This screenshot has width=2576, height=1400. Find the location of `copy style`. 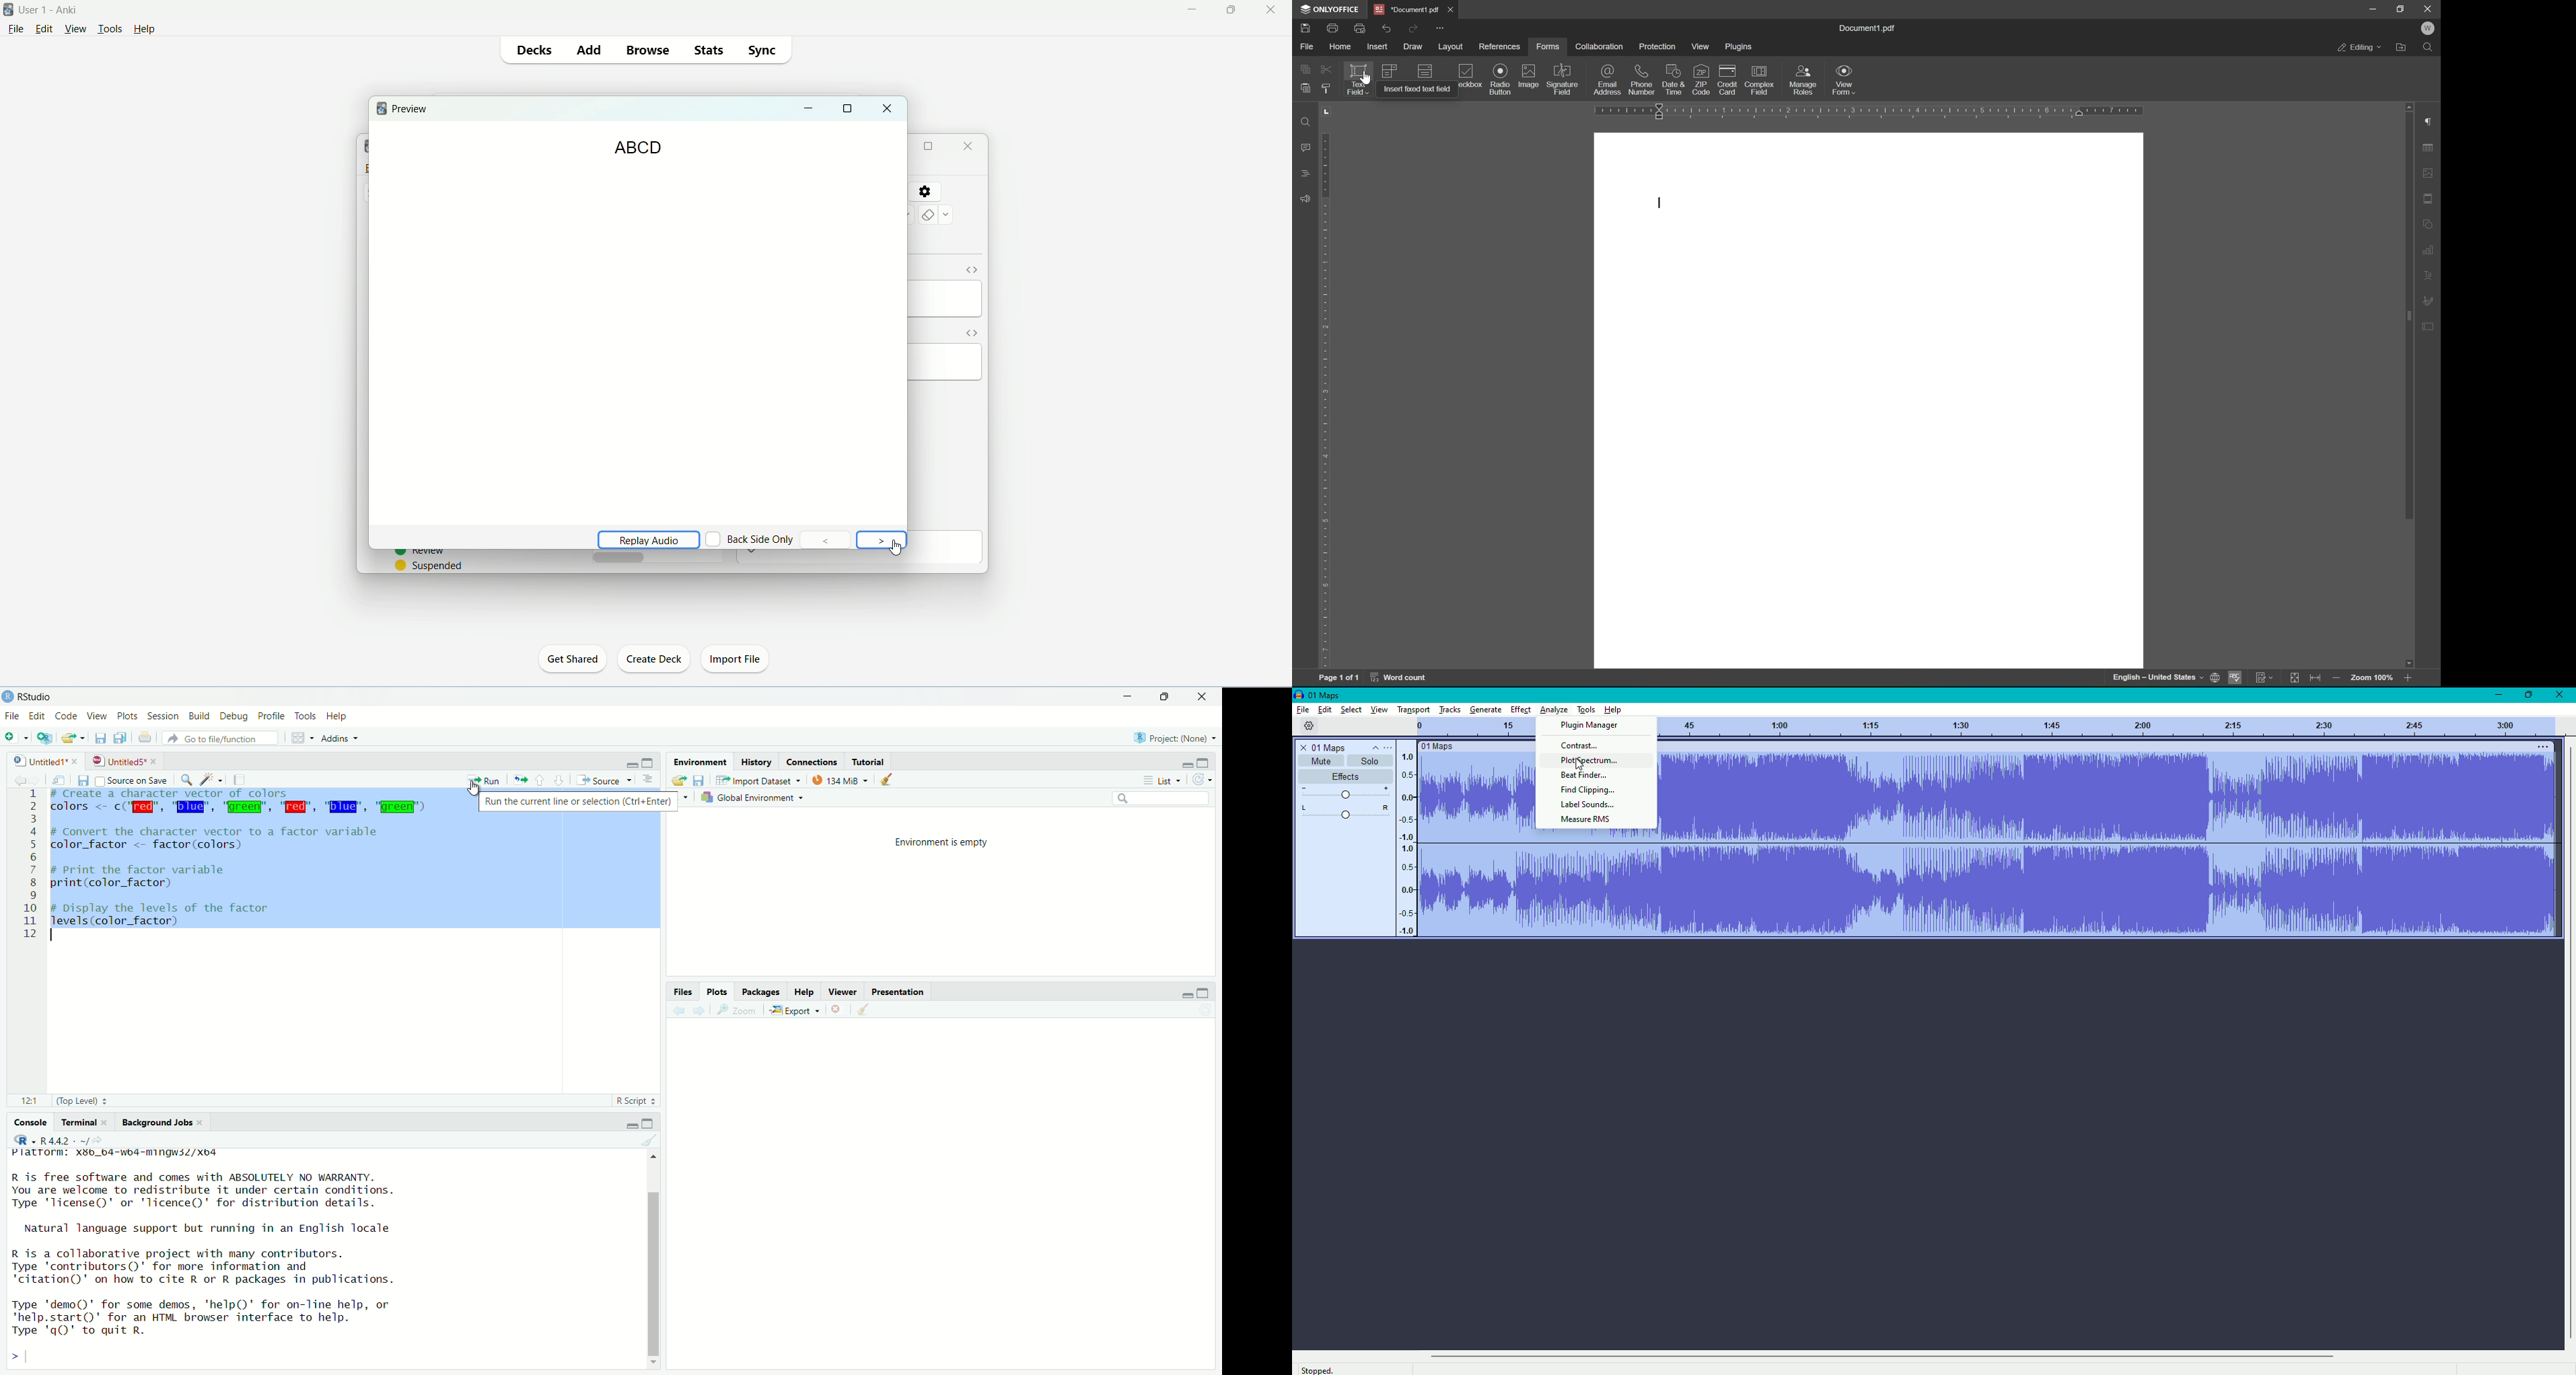

copy style is located at coordinates (1325, 91).